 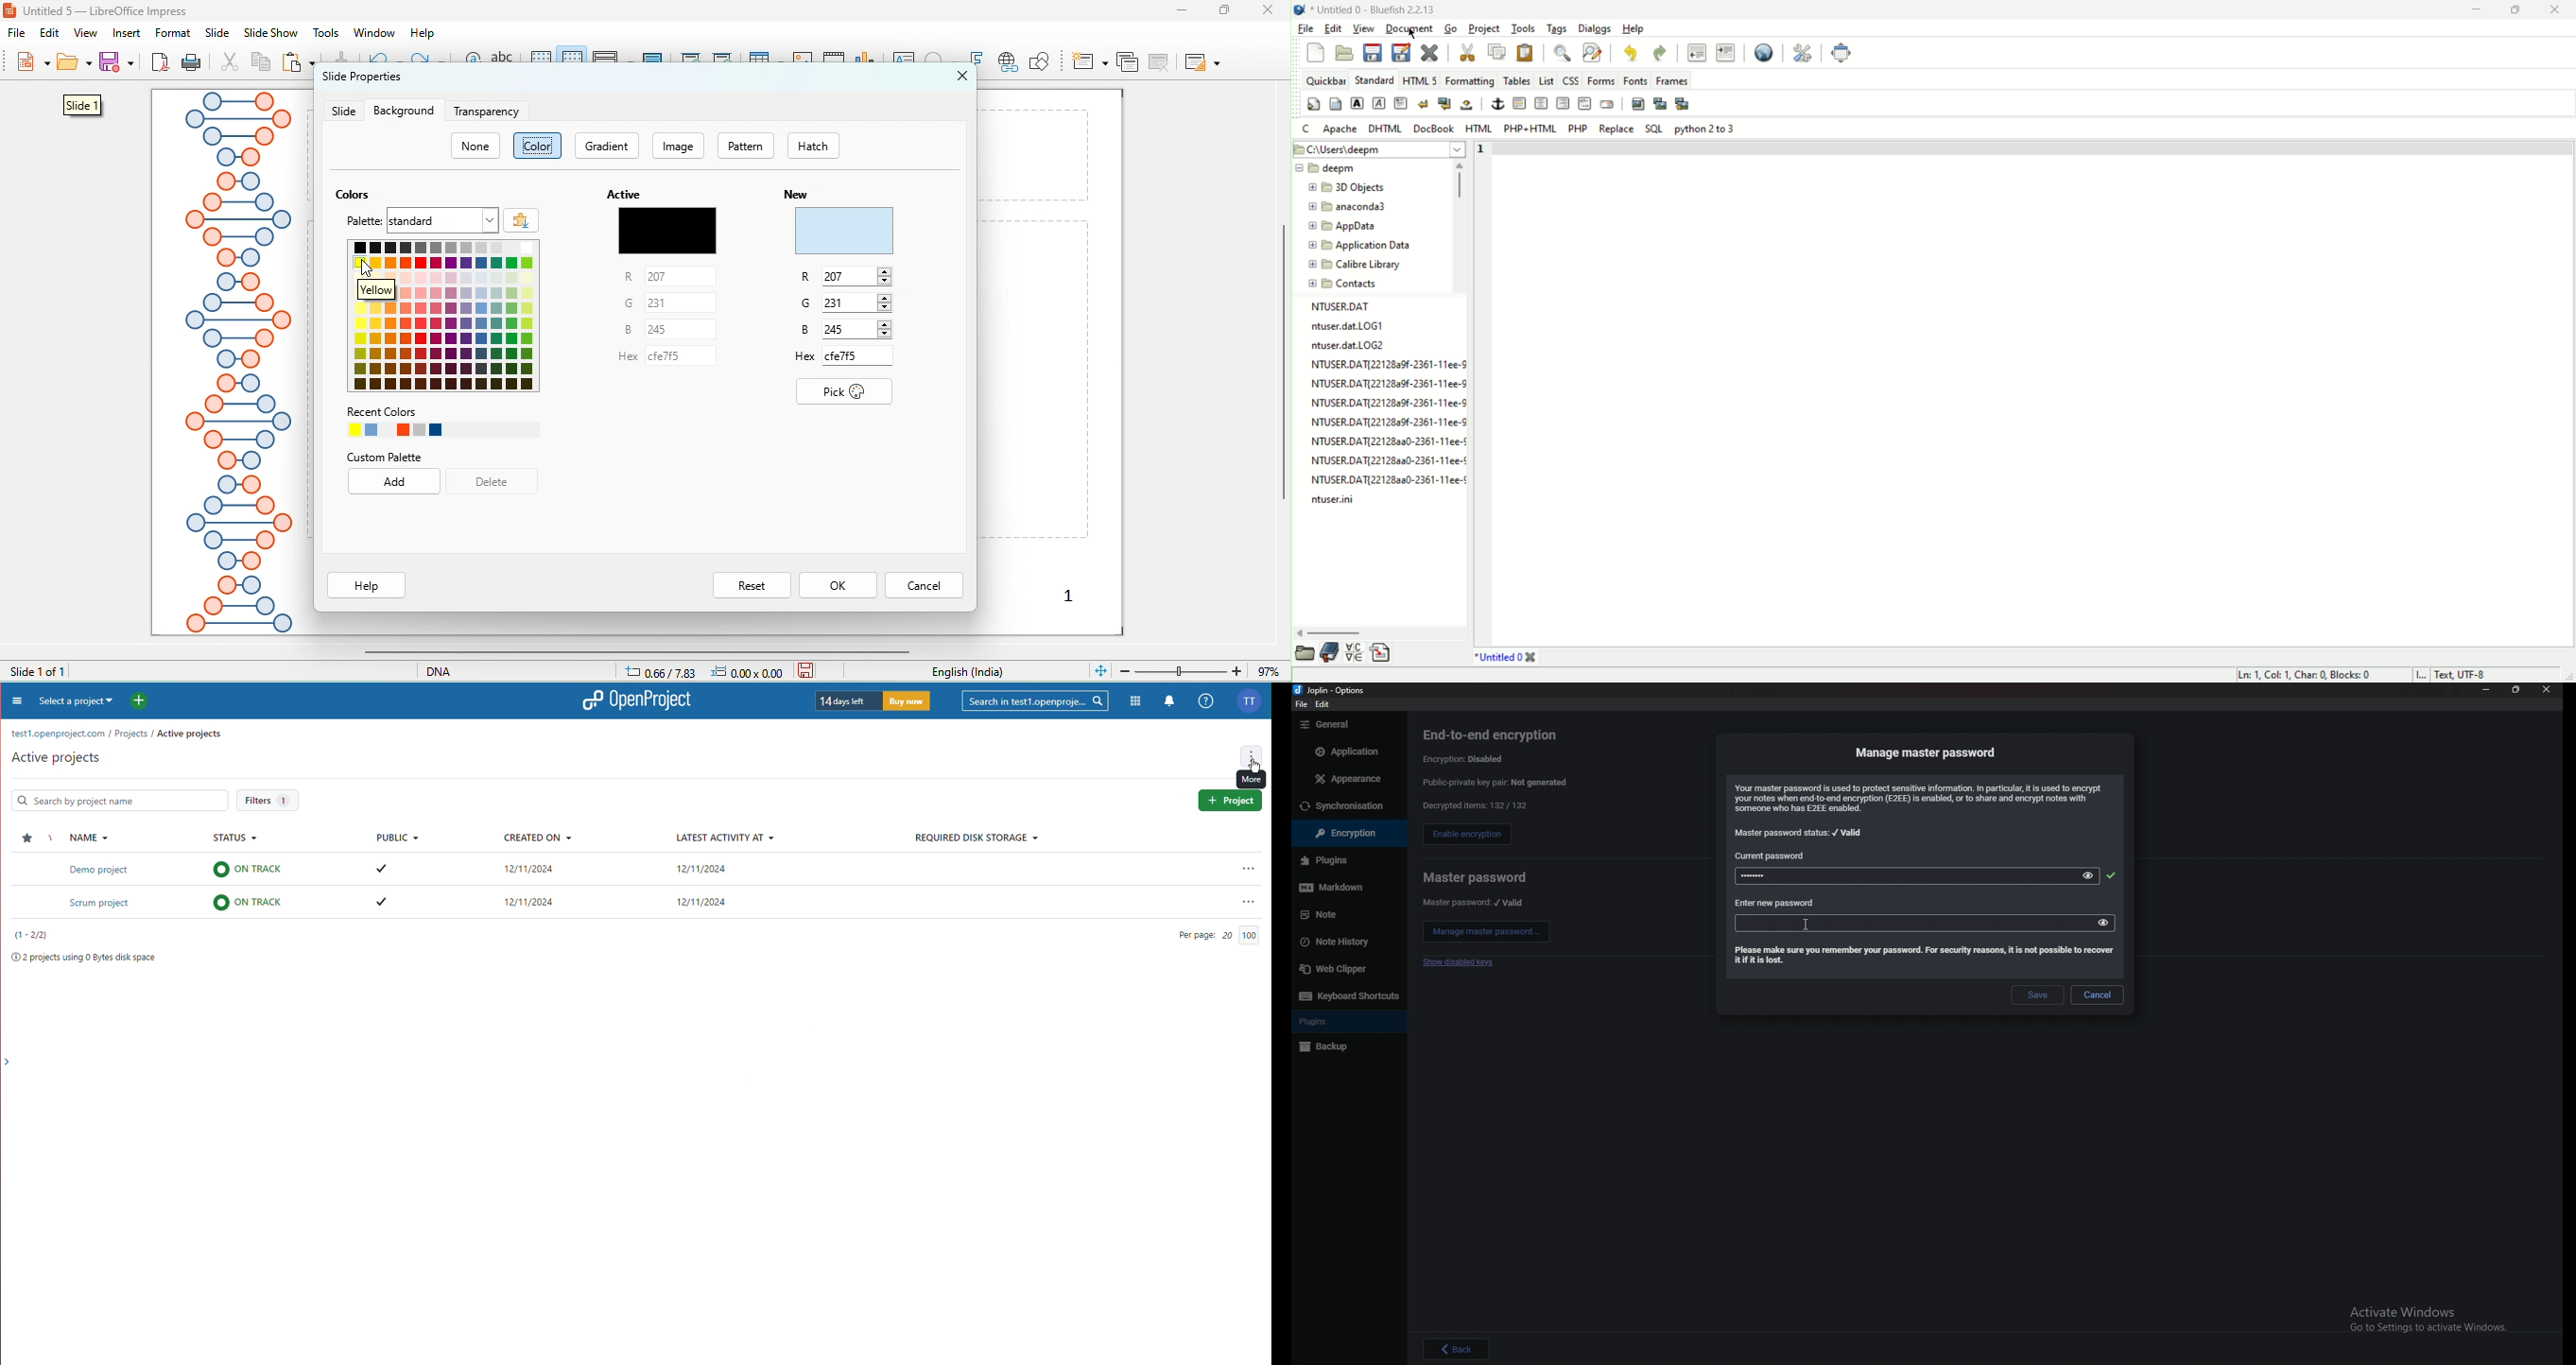 I want to click on options, so click(x=1332, y=689).